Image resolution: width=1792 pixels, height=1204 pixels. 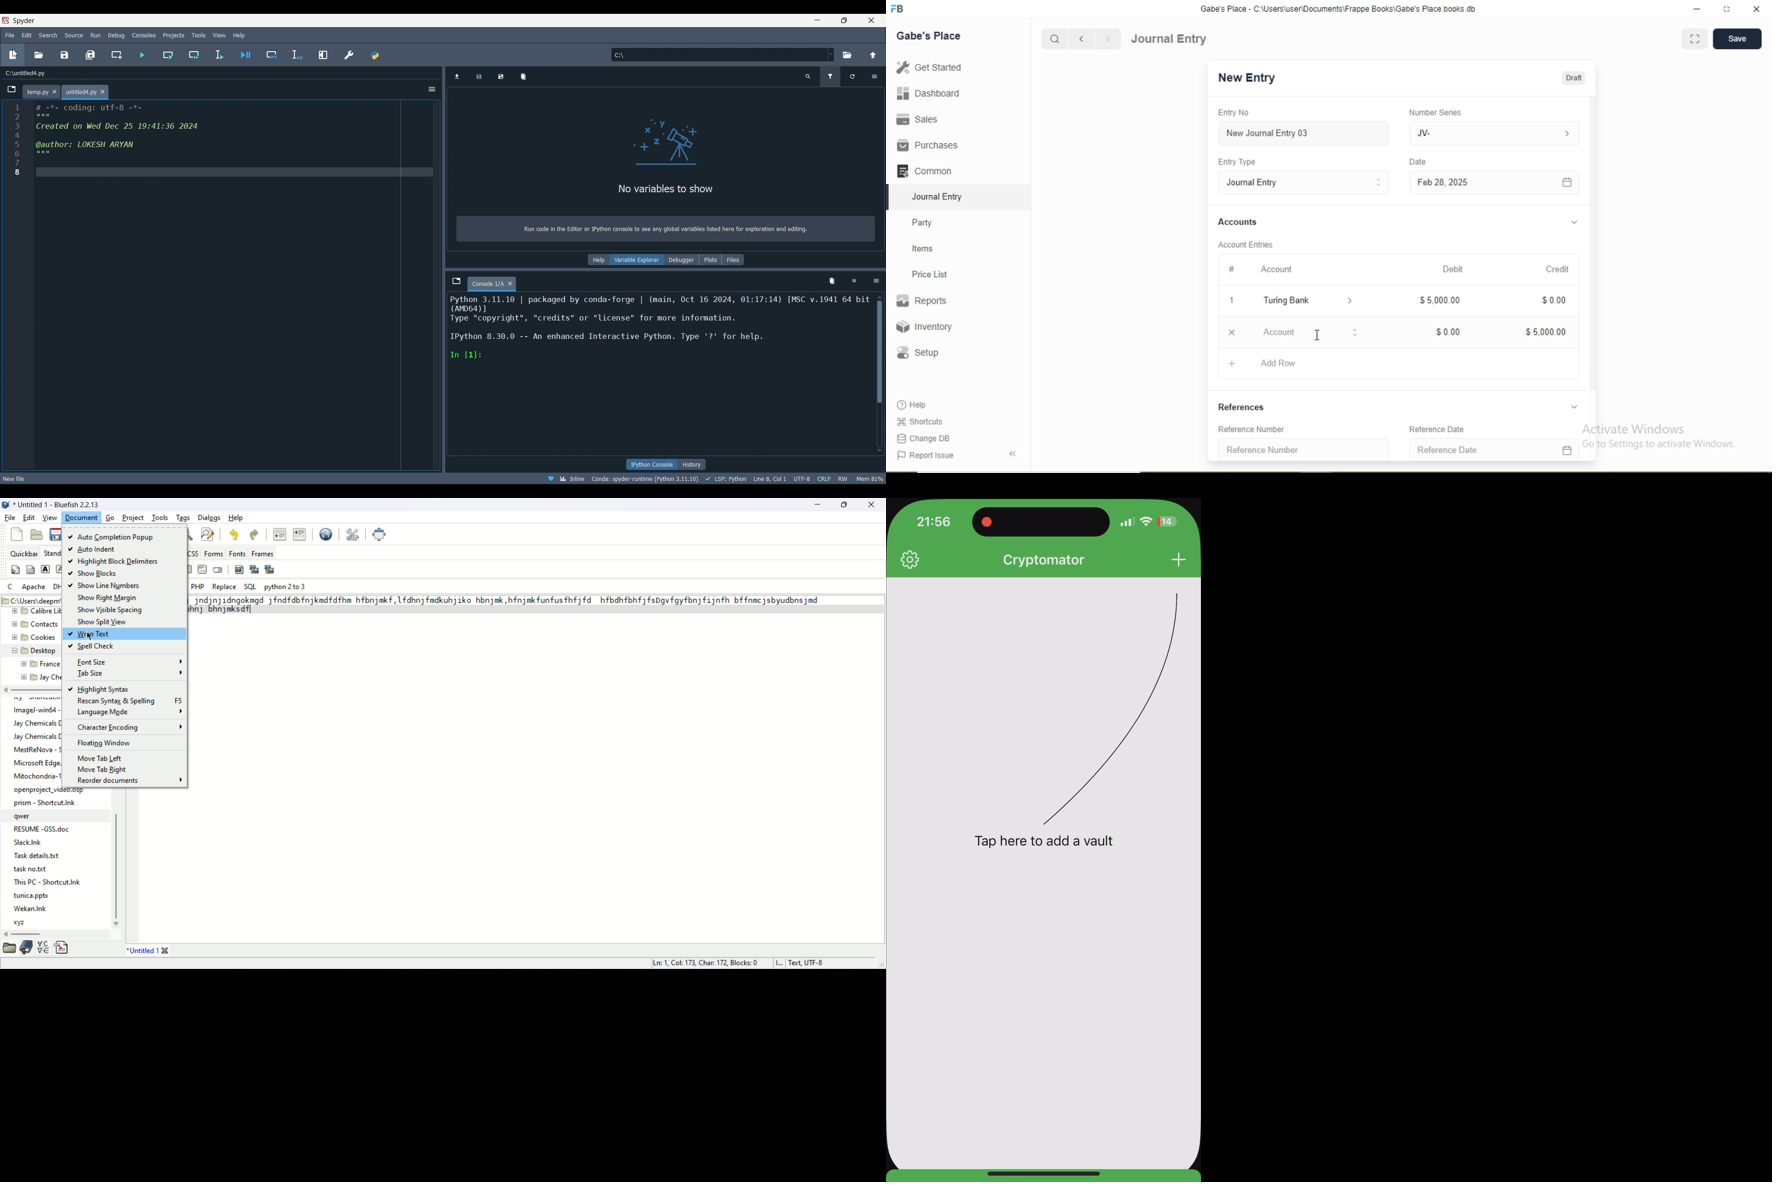 What do you see at coordinates (87, 55) in the screenshot?
I see `Save all files ( Ctrl + Alt + S)` at bounding box center [87, 55].